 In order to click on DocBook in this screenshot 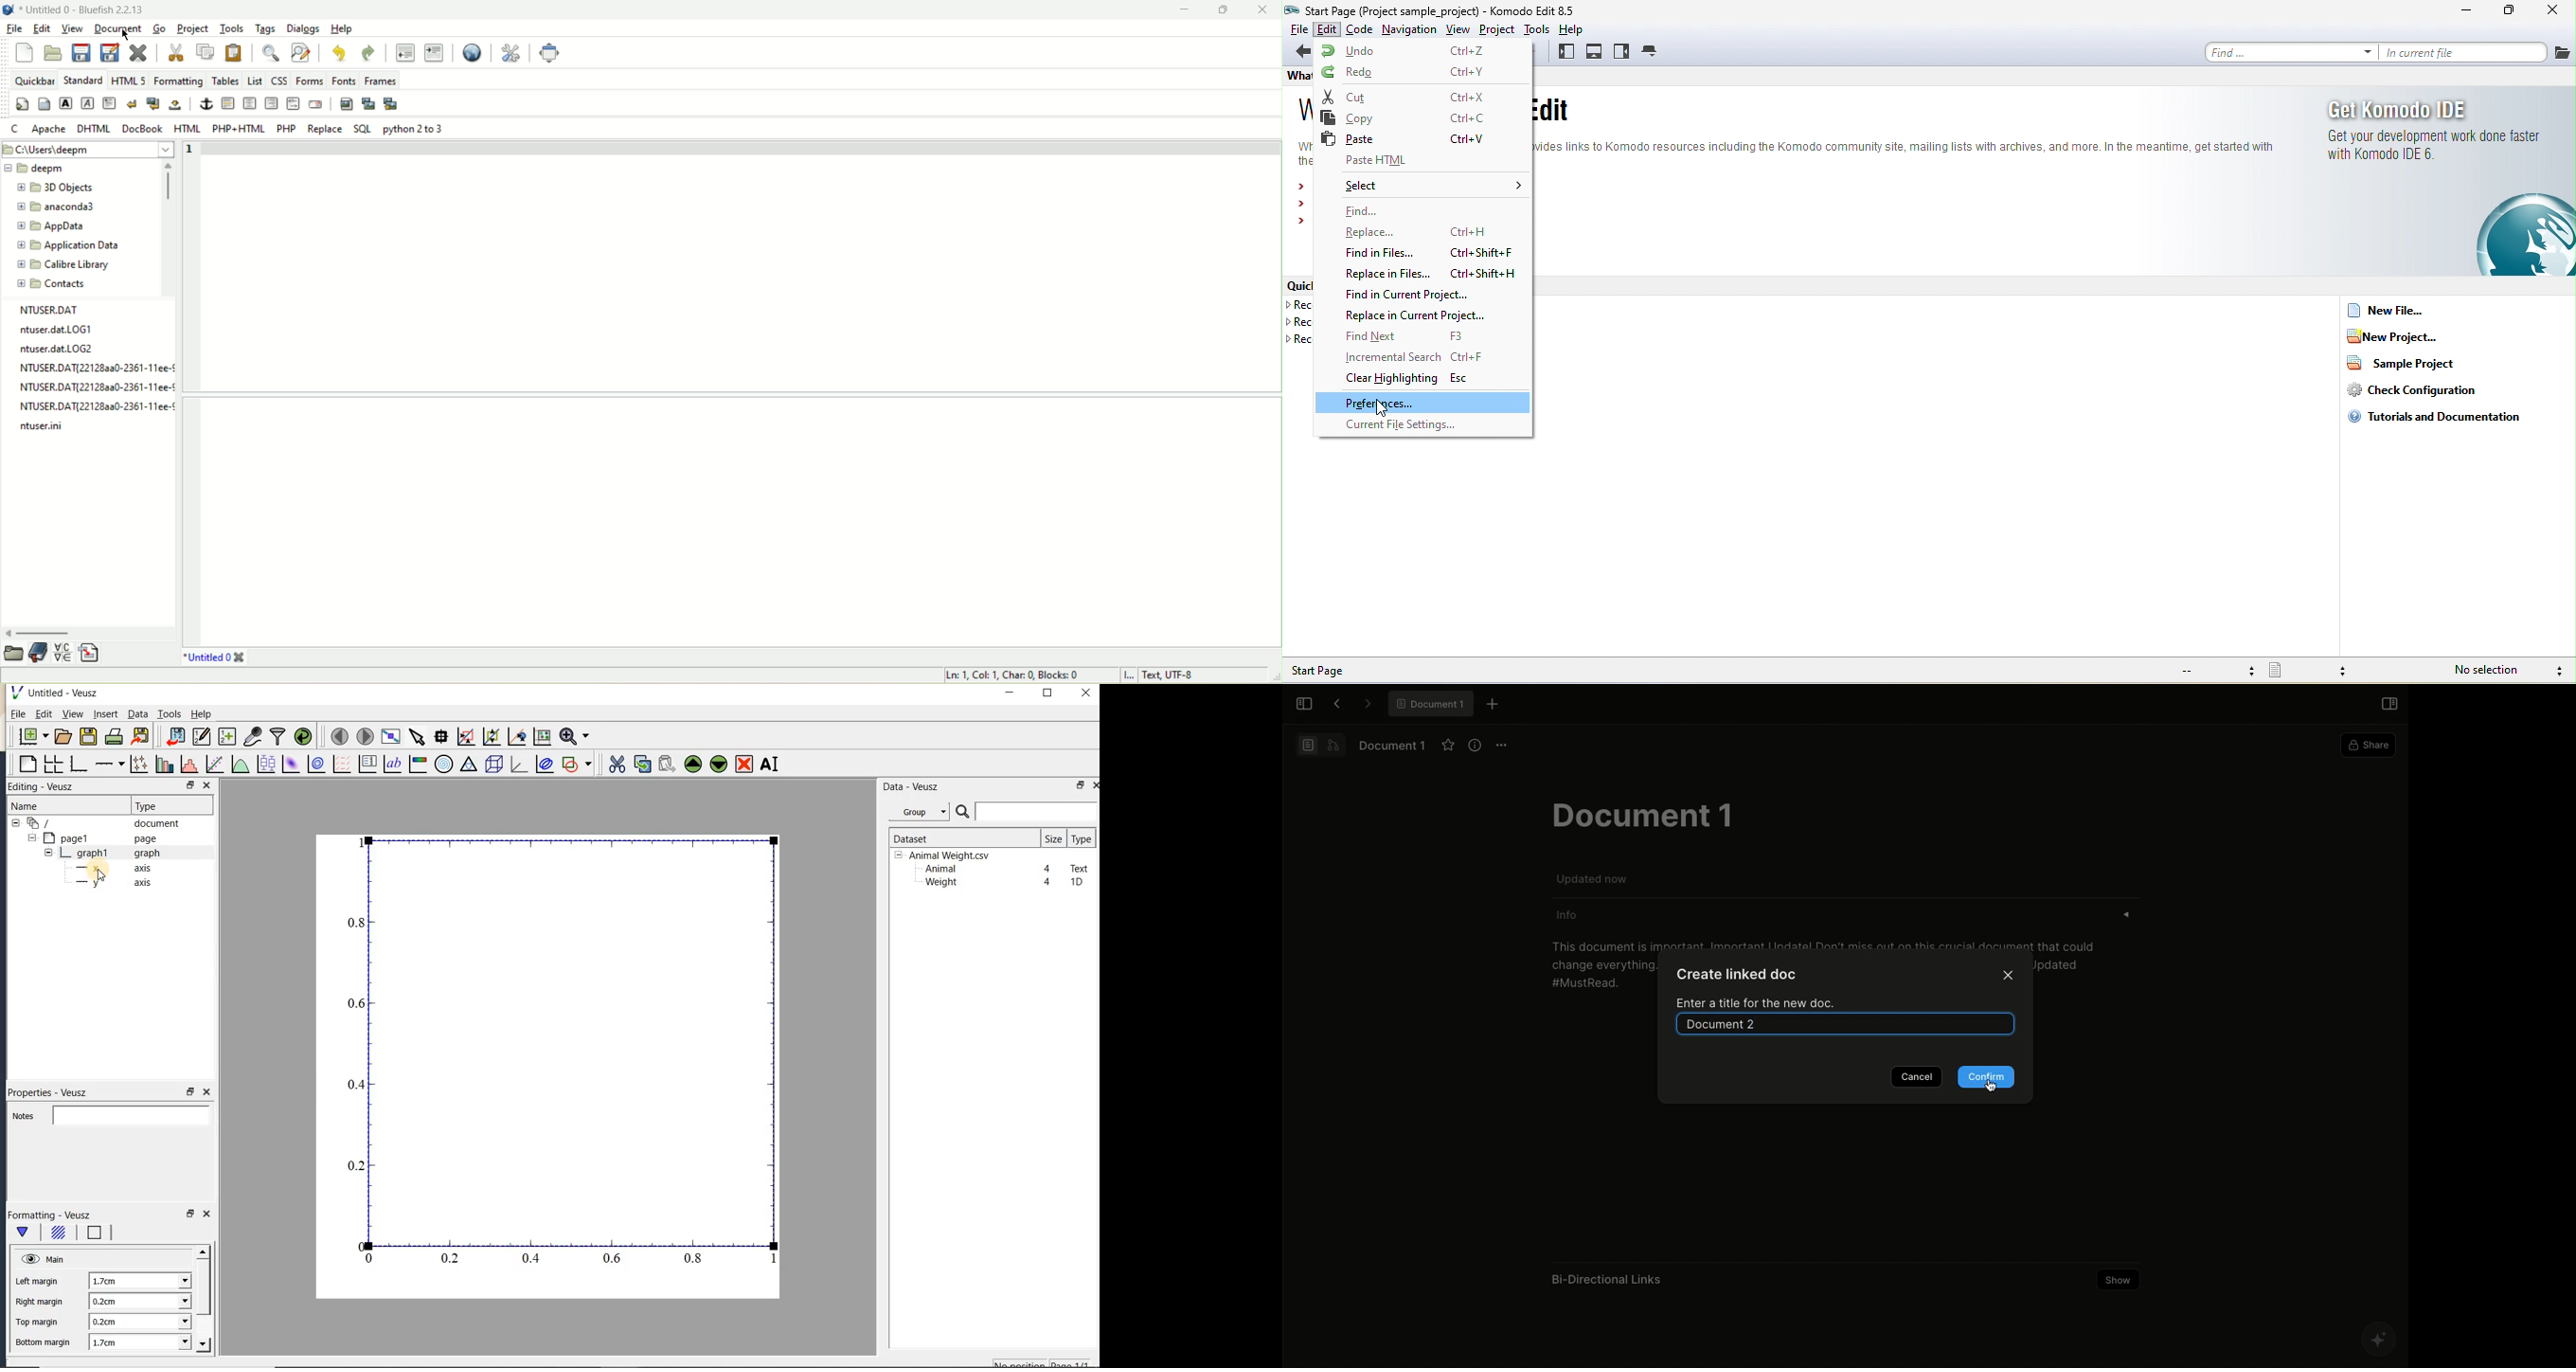, I will do `click(141, 128)`.